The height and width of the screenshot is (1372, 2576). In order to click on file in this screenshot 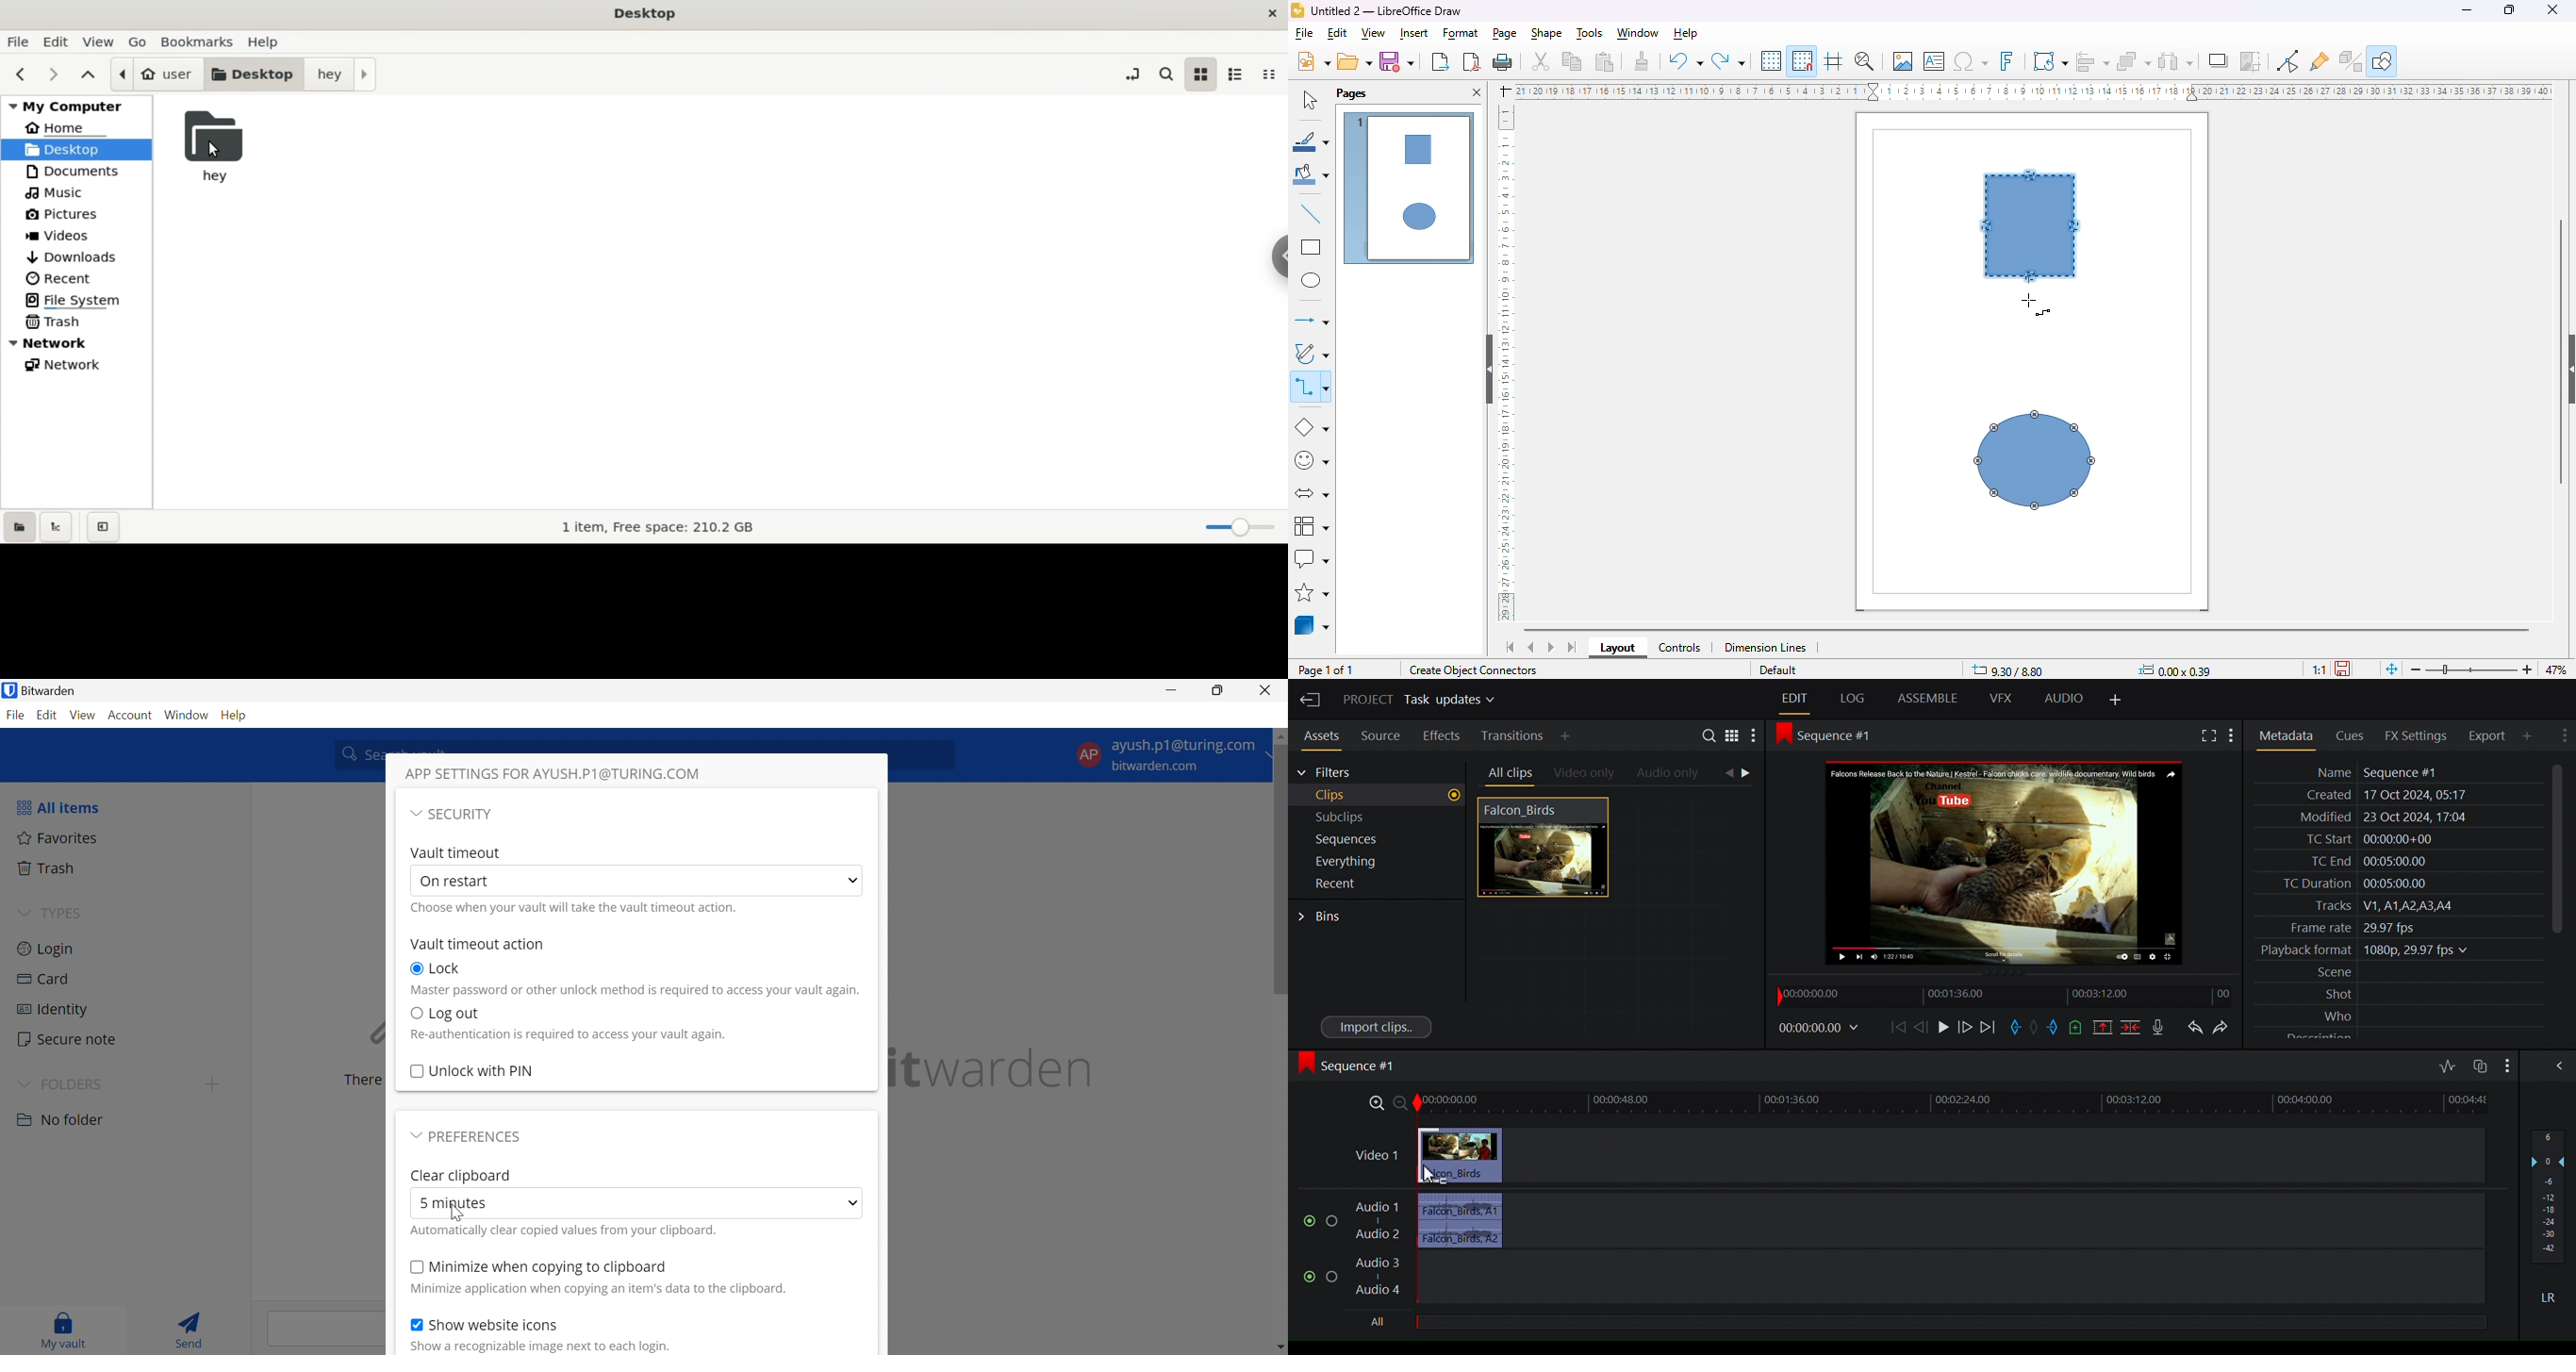, I will do `click(17, 44)`.